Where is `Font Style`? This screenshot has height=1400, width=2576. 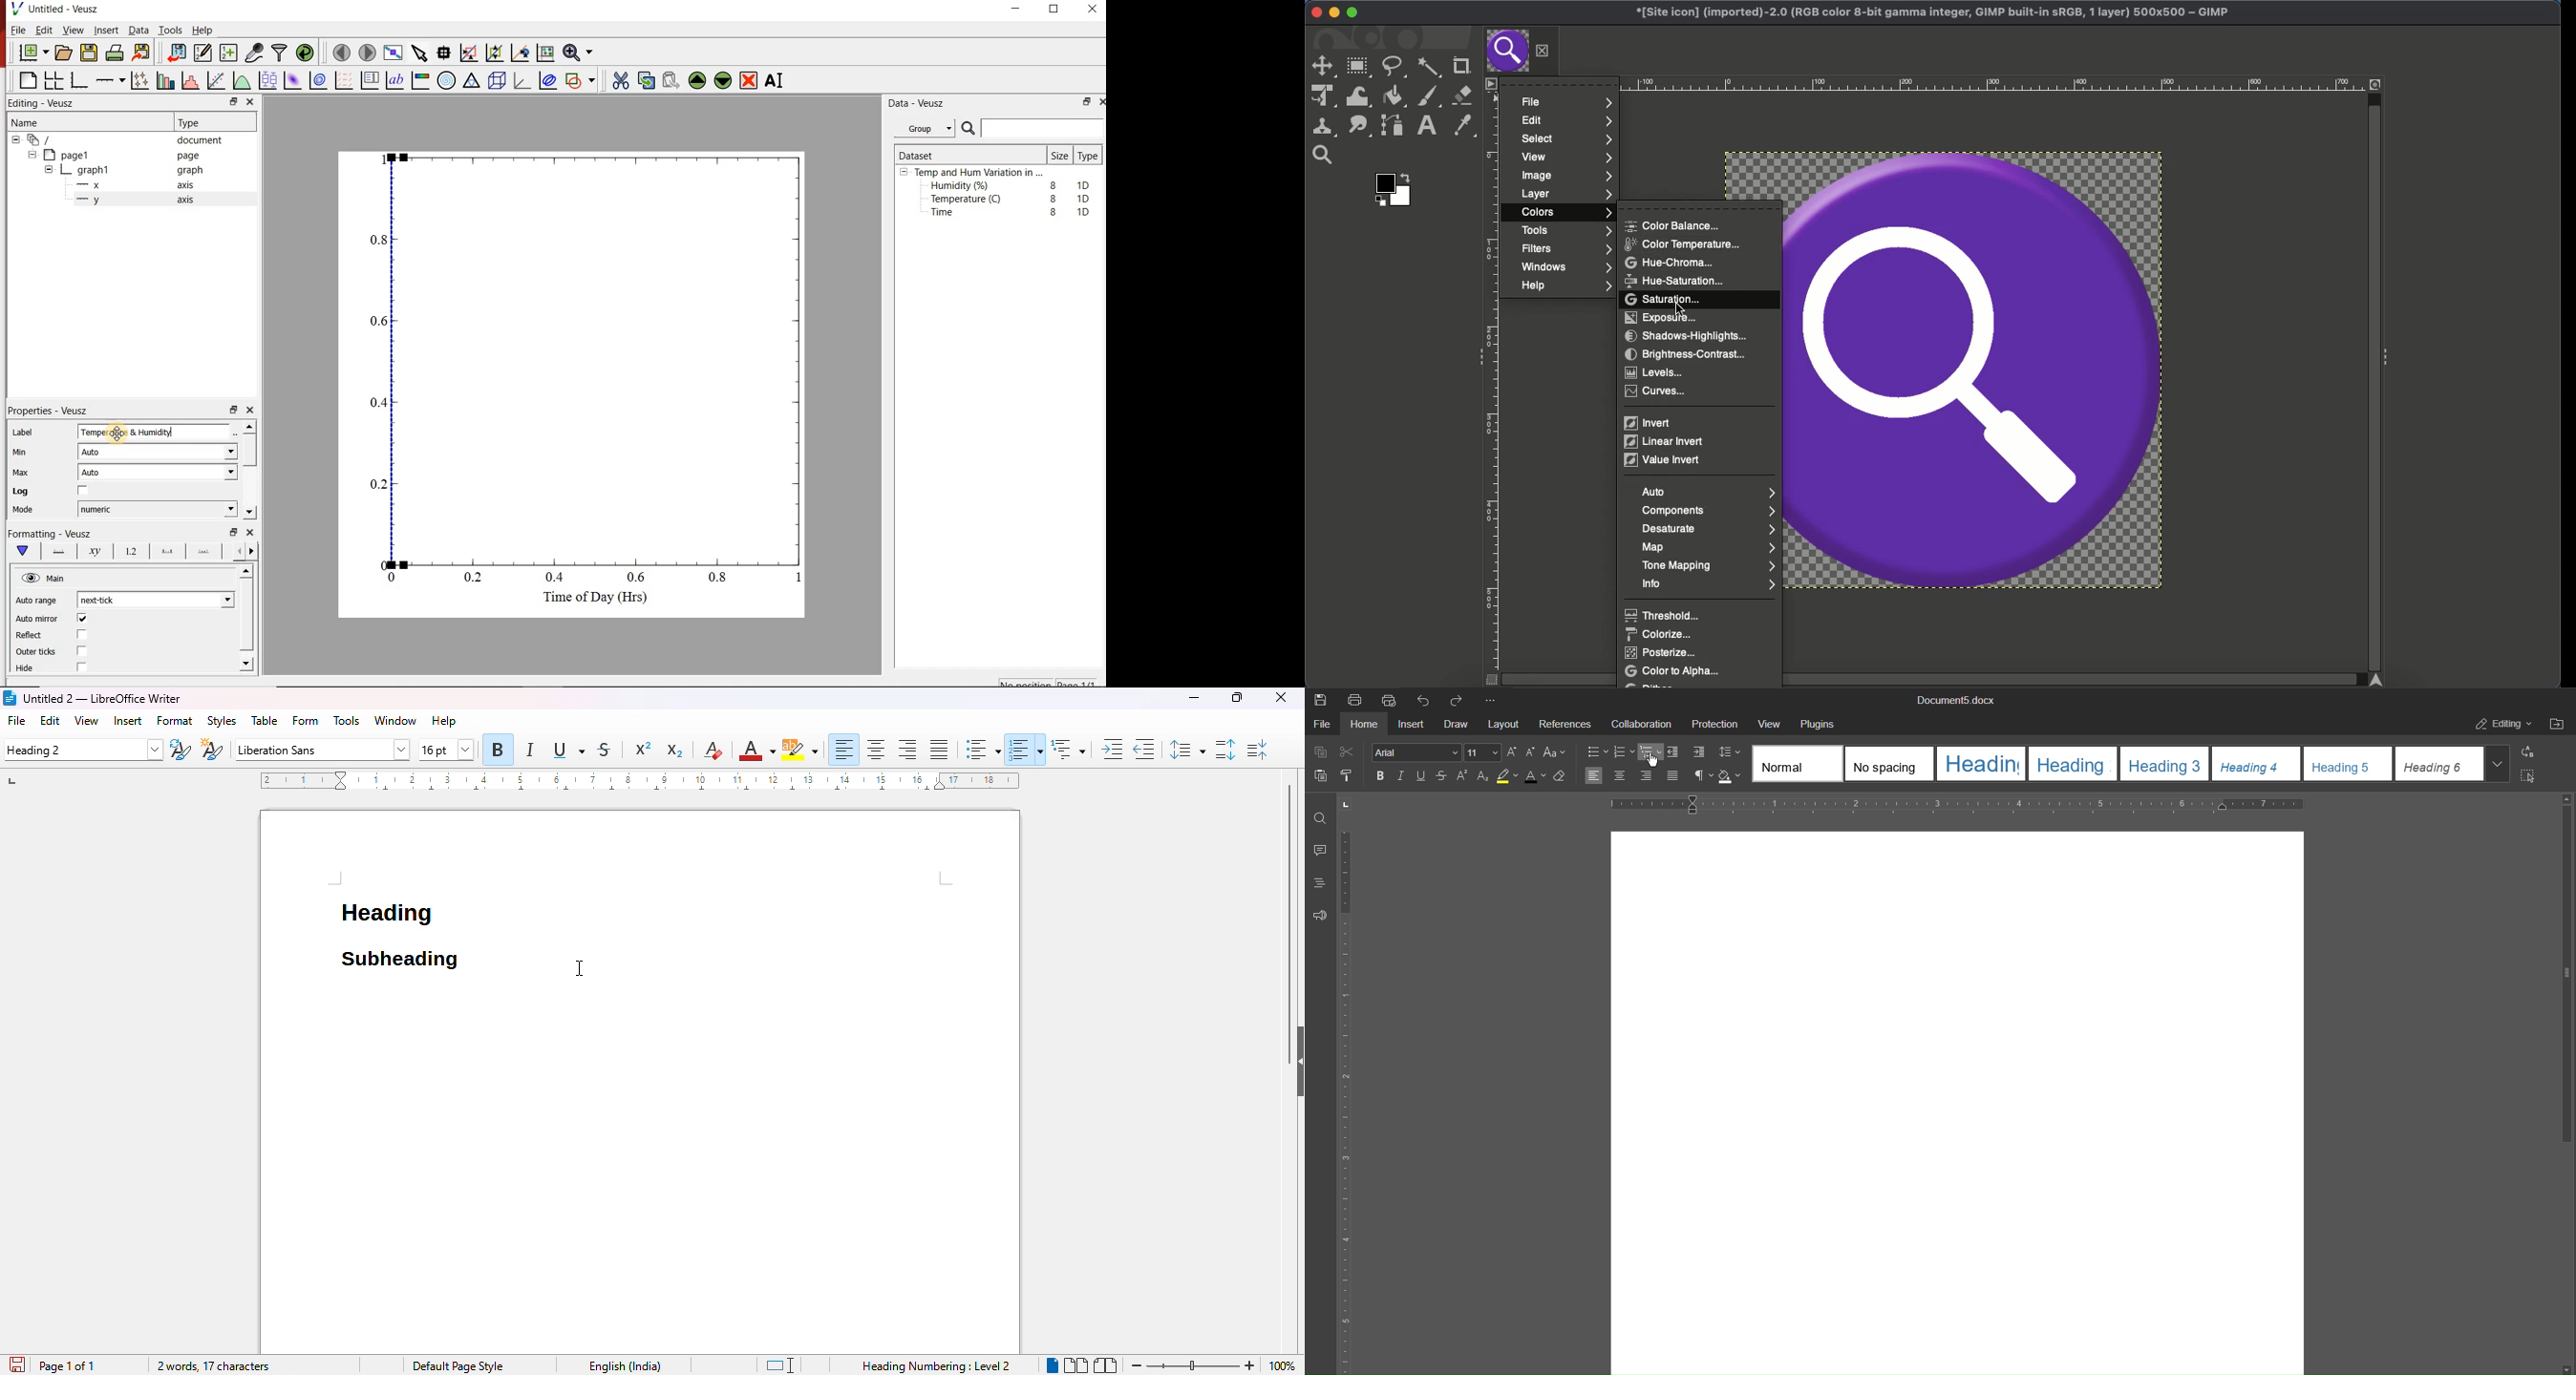 Font Style is located at coordinates (1416, 752).